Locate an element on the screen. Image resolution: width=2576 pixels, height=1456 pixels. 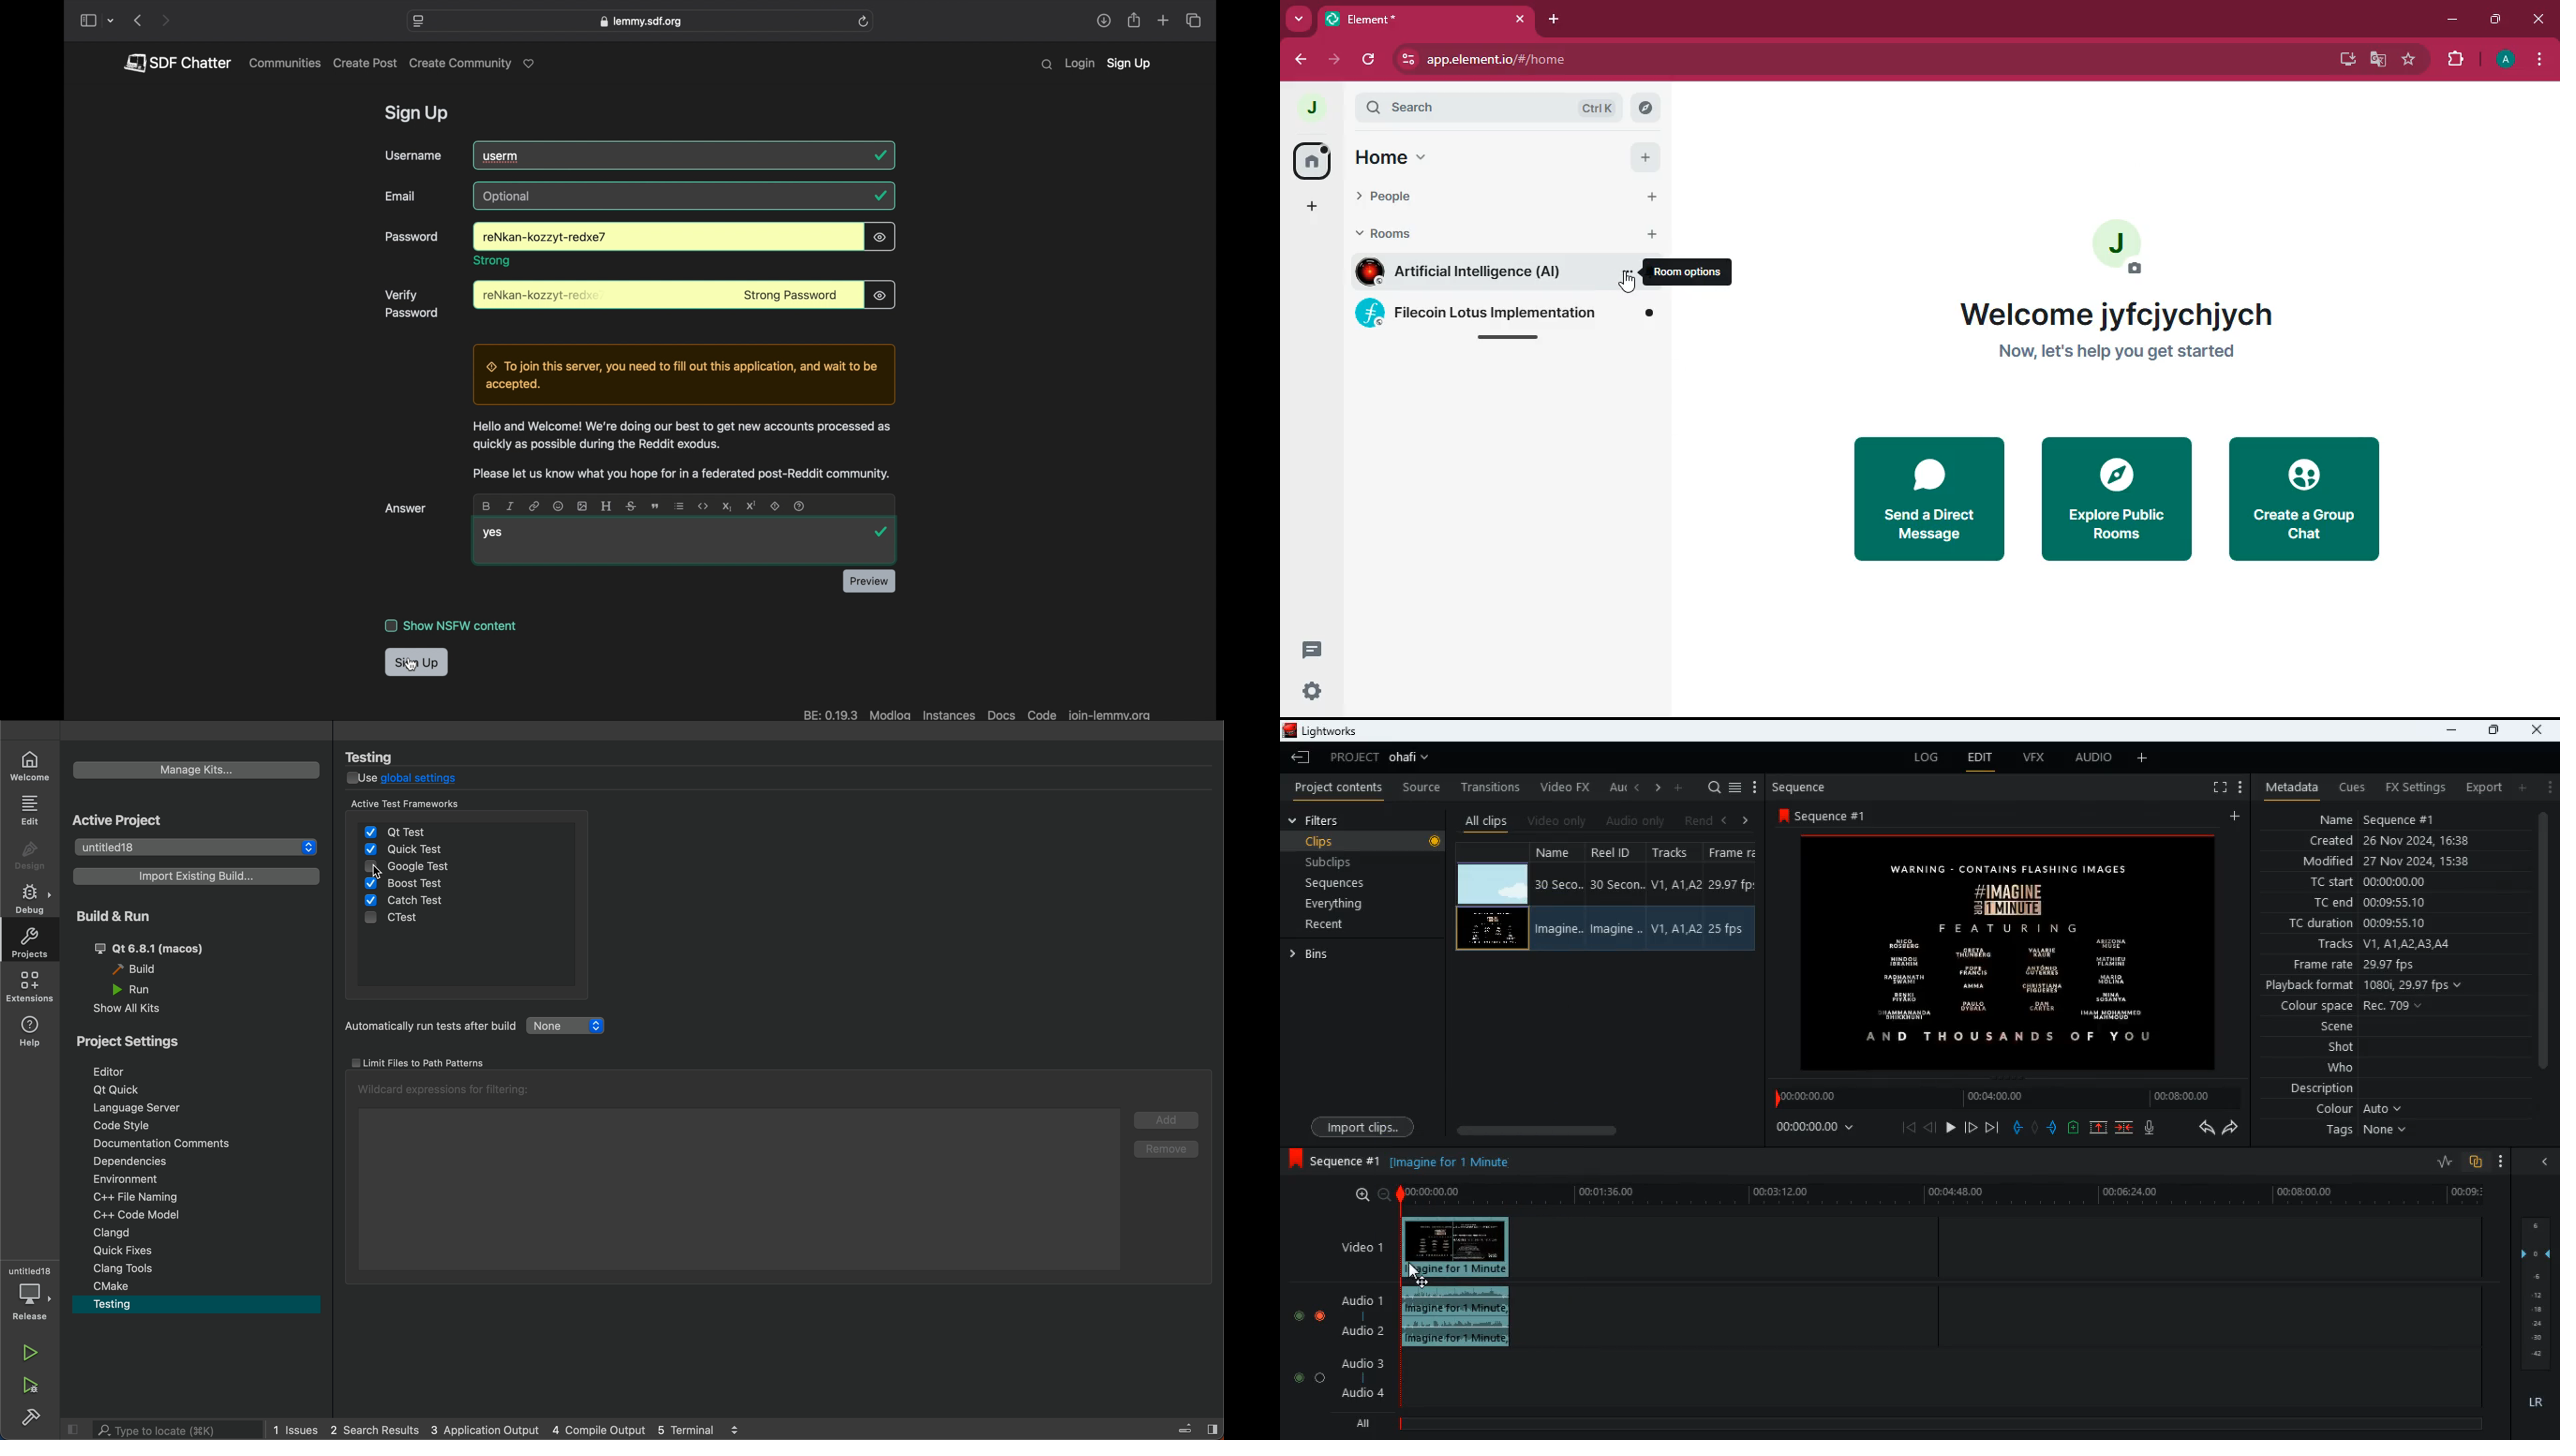
profile picture is located at coordinates (2123, 246).